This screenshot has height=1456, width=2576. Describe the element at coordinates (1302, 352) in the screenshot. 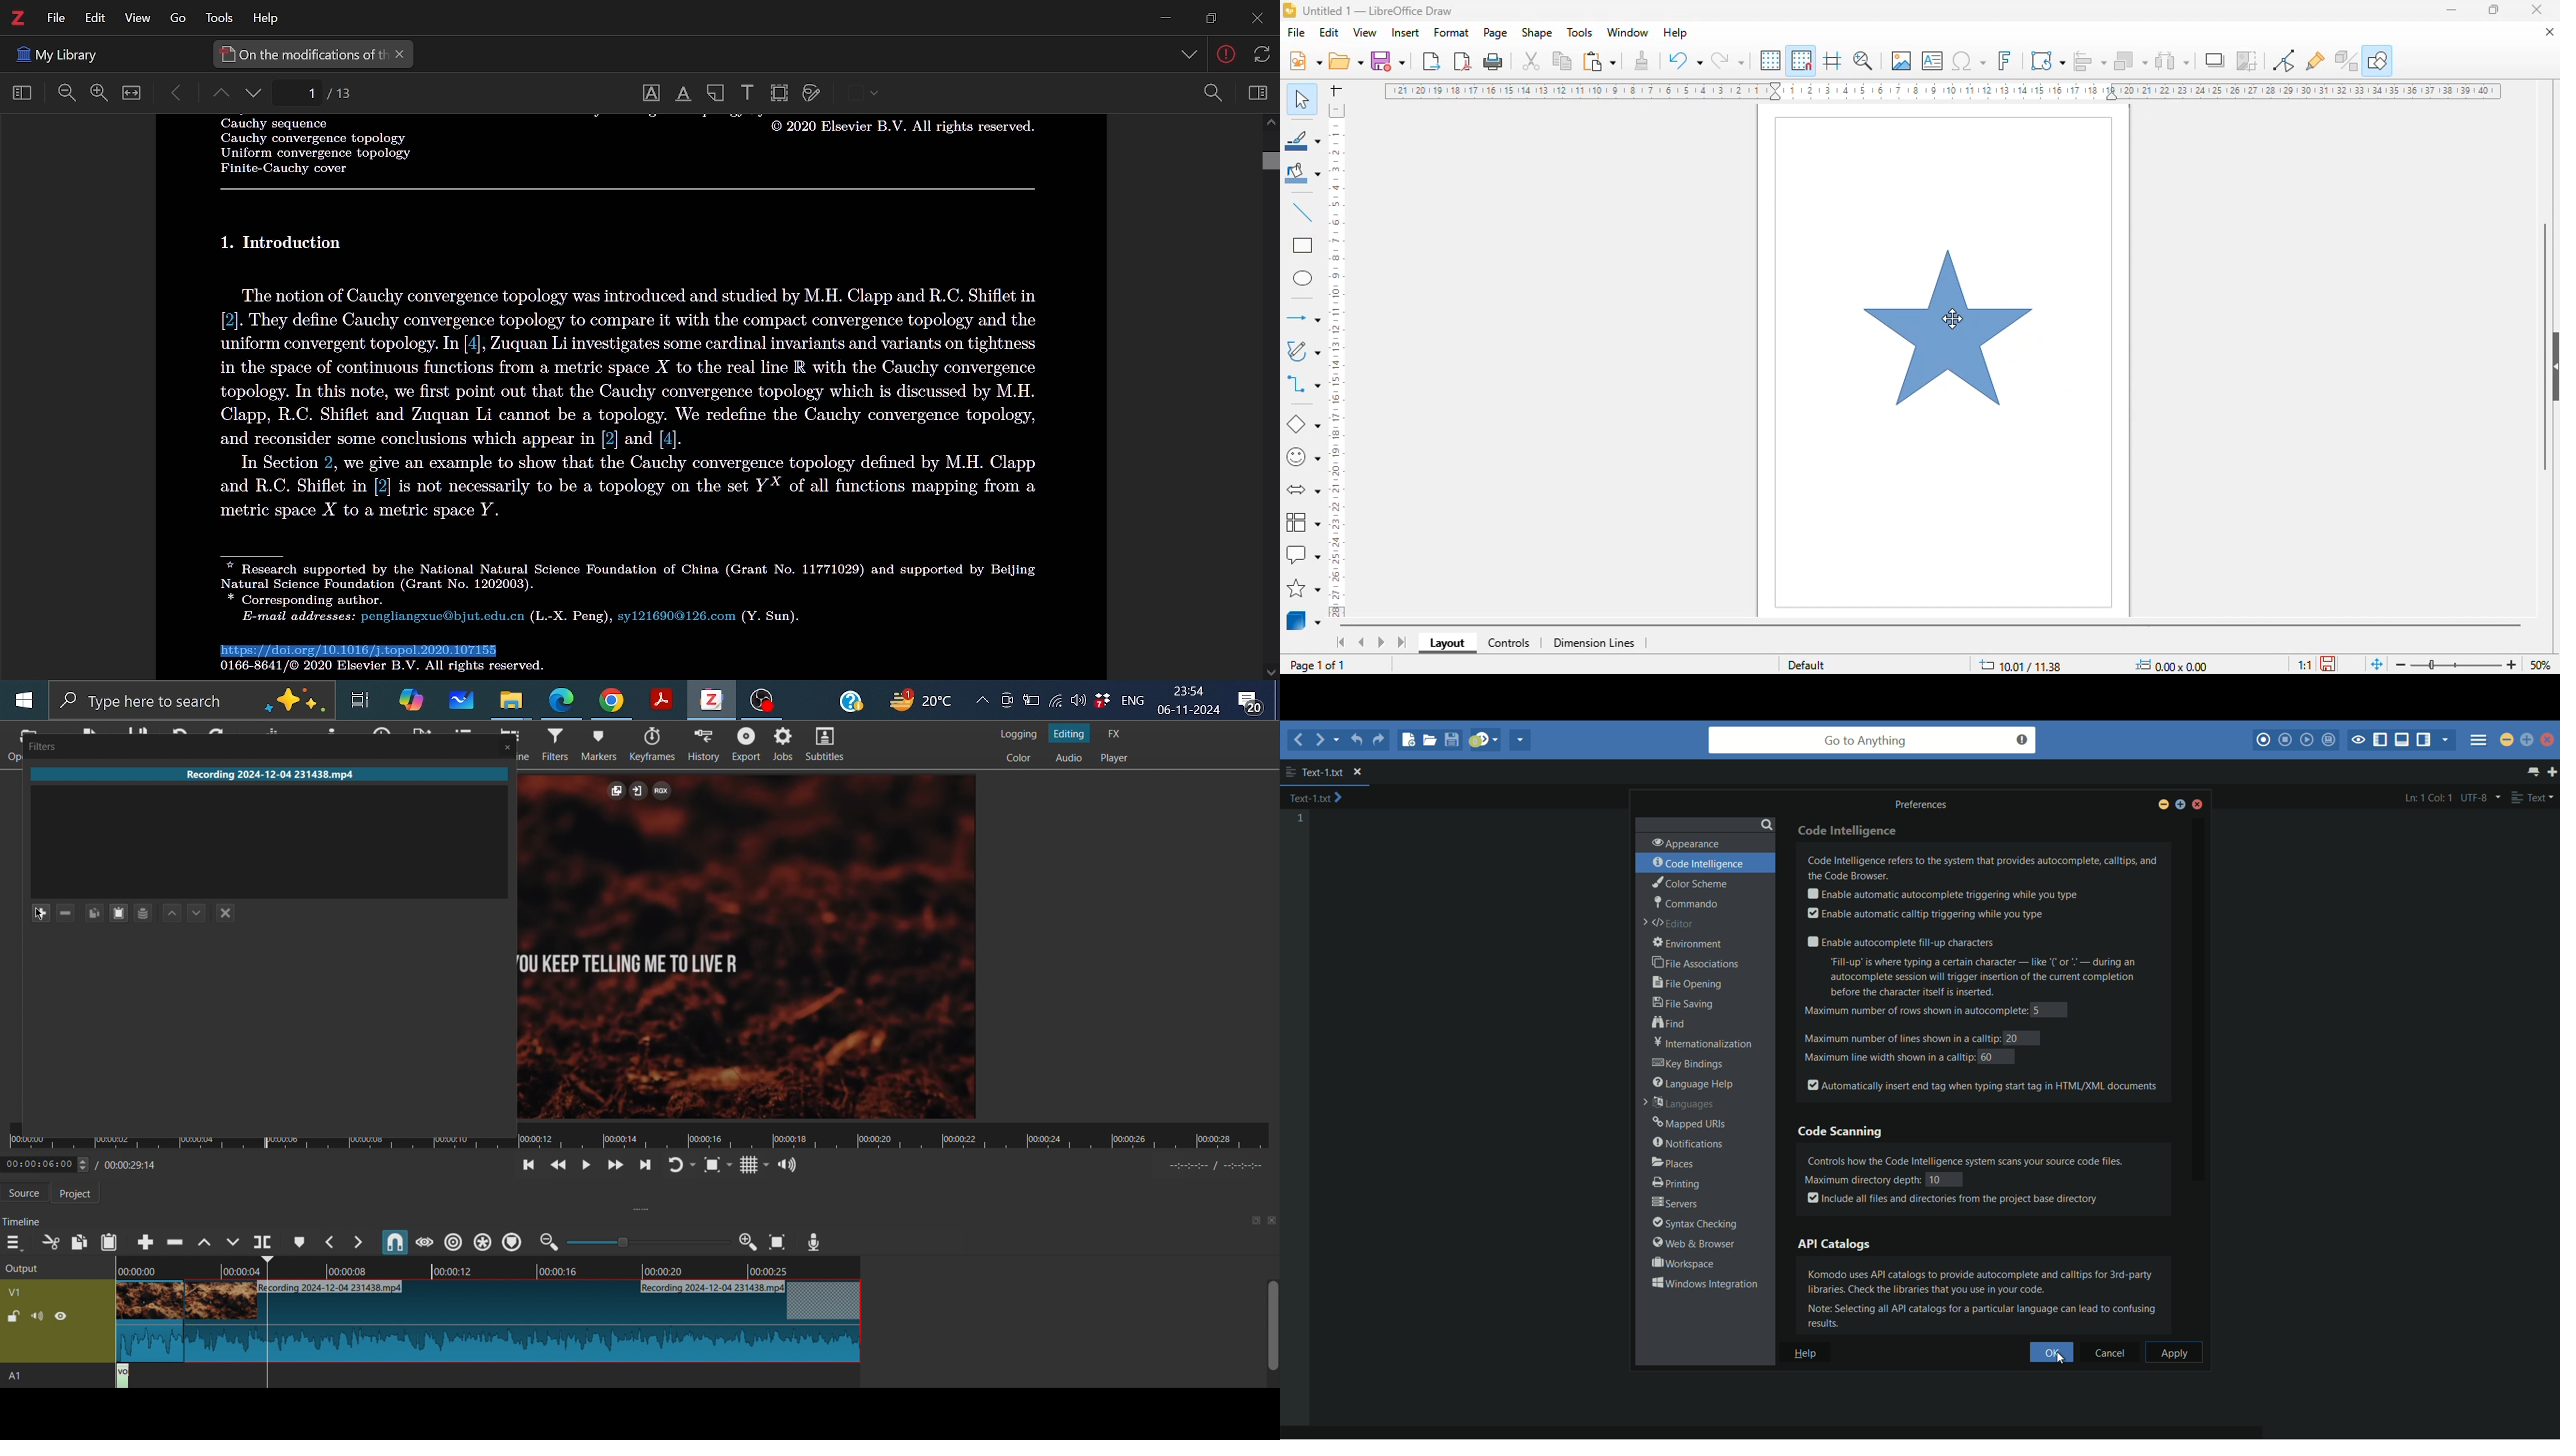

I see `curves and polygons` at that location.